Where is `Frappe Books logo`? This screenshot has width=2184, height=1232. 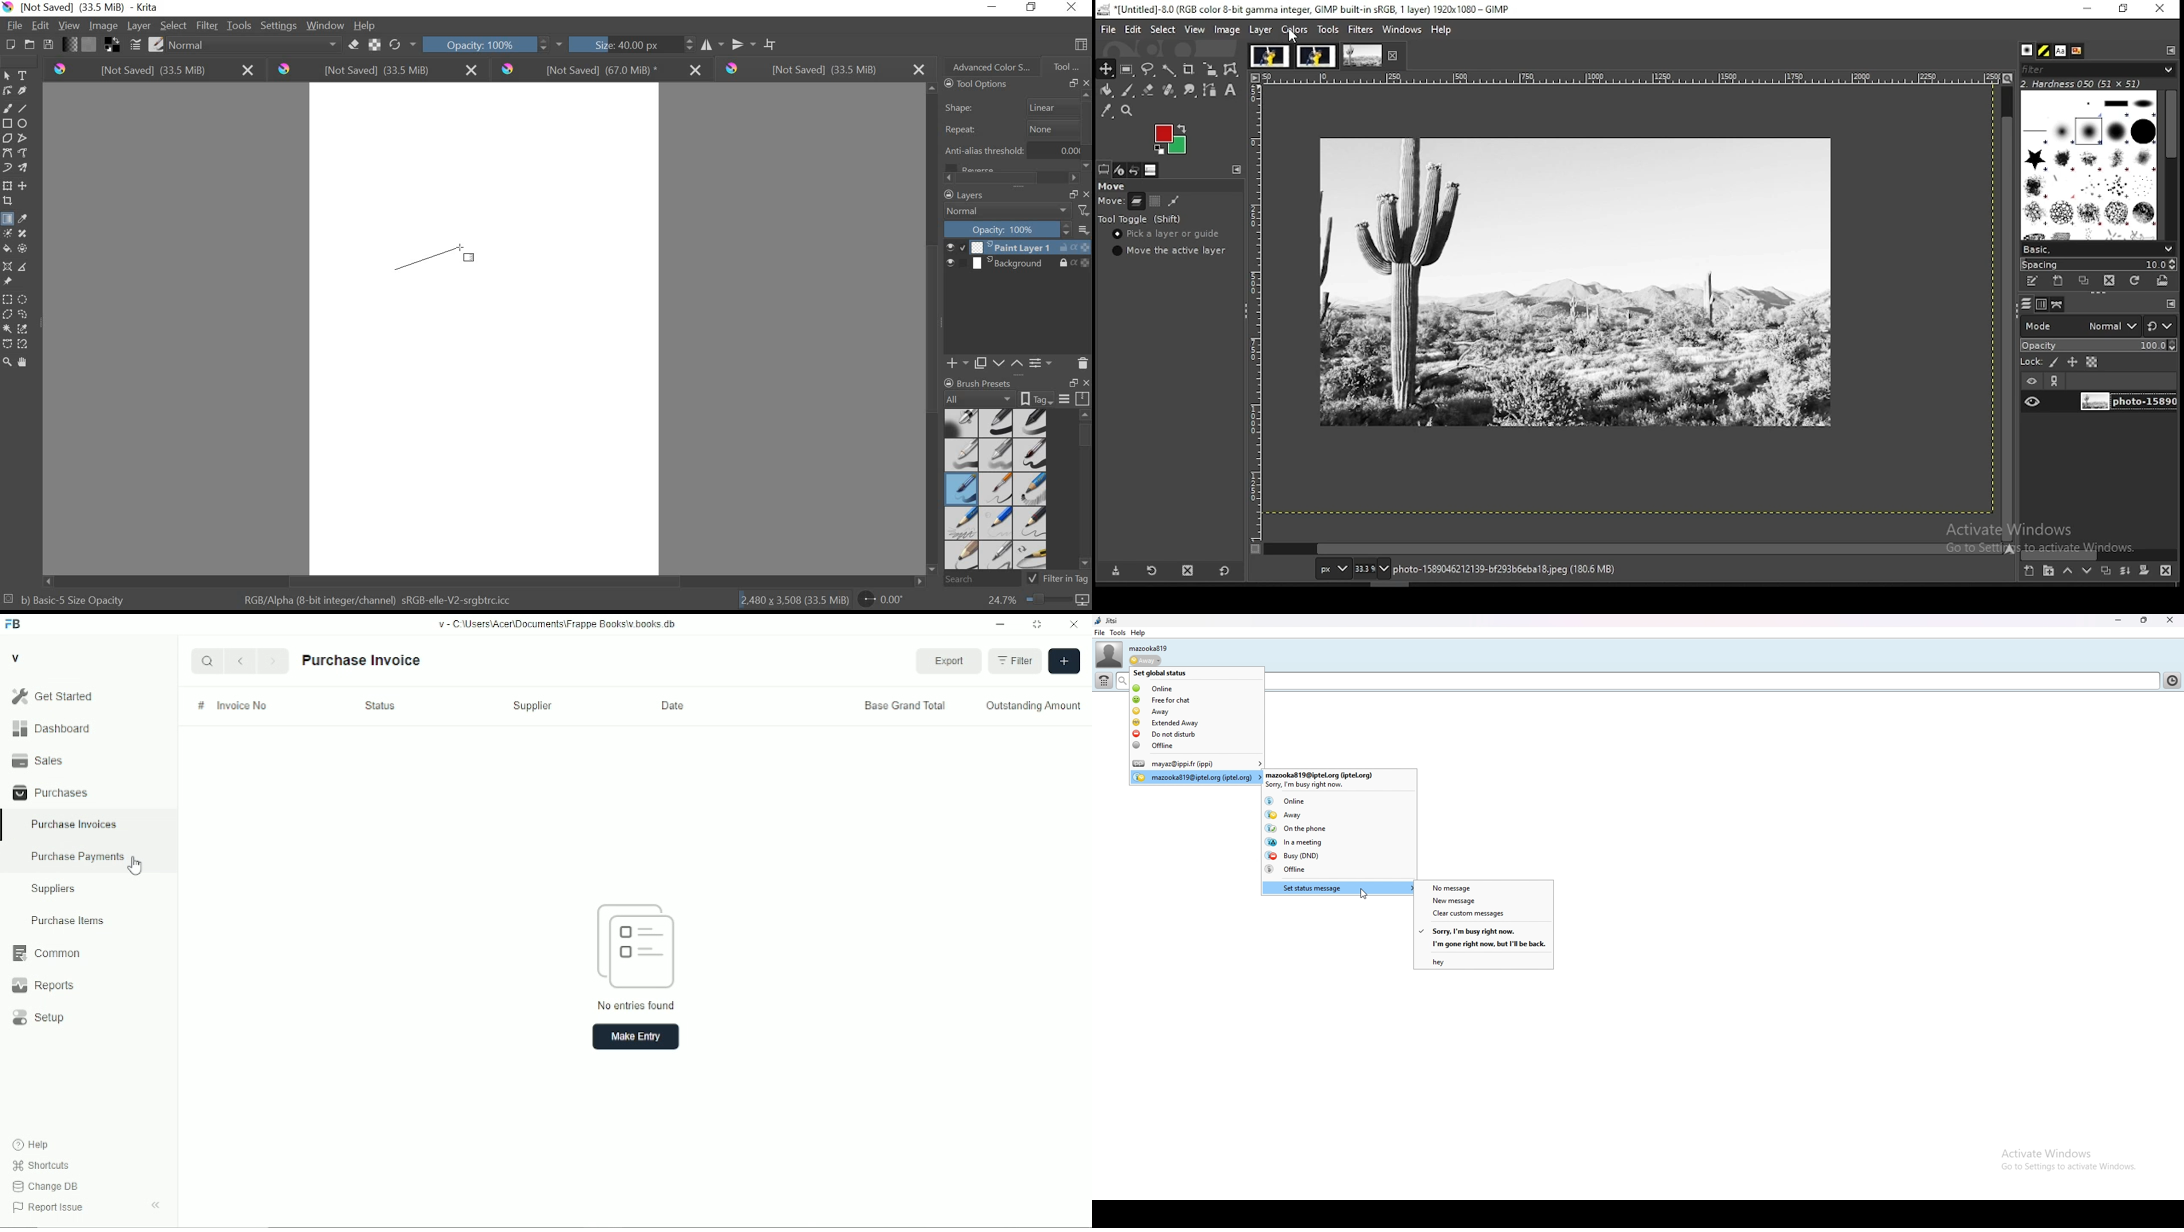
Frappe Books logo is located at coordinates (12, 624).